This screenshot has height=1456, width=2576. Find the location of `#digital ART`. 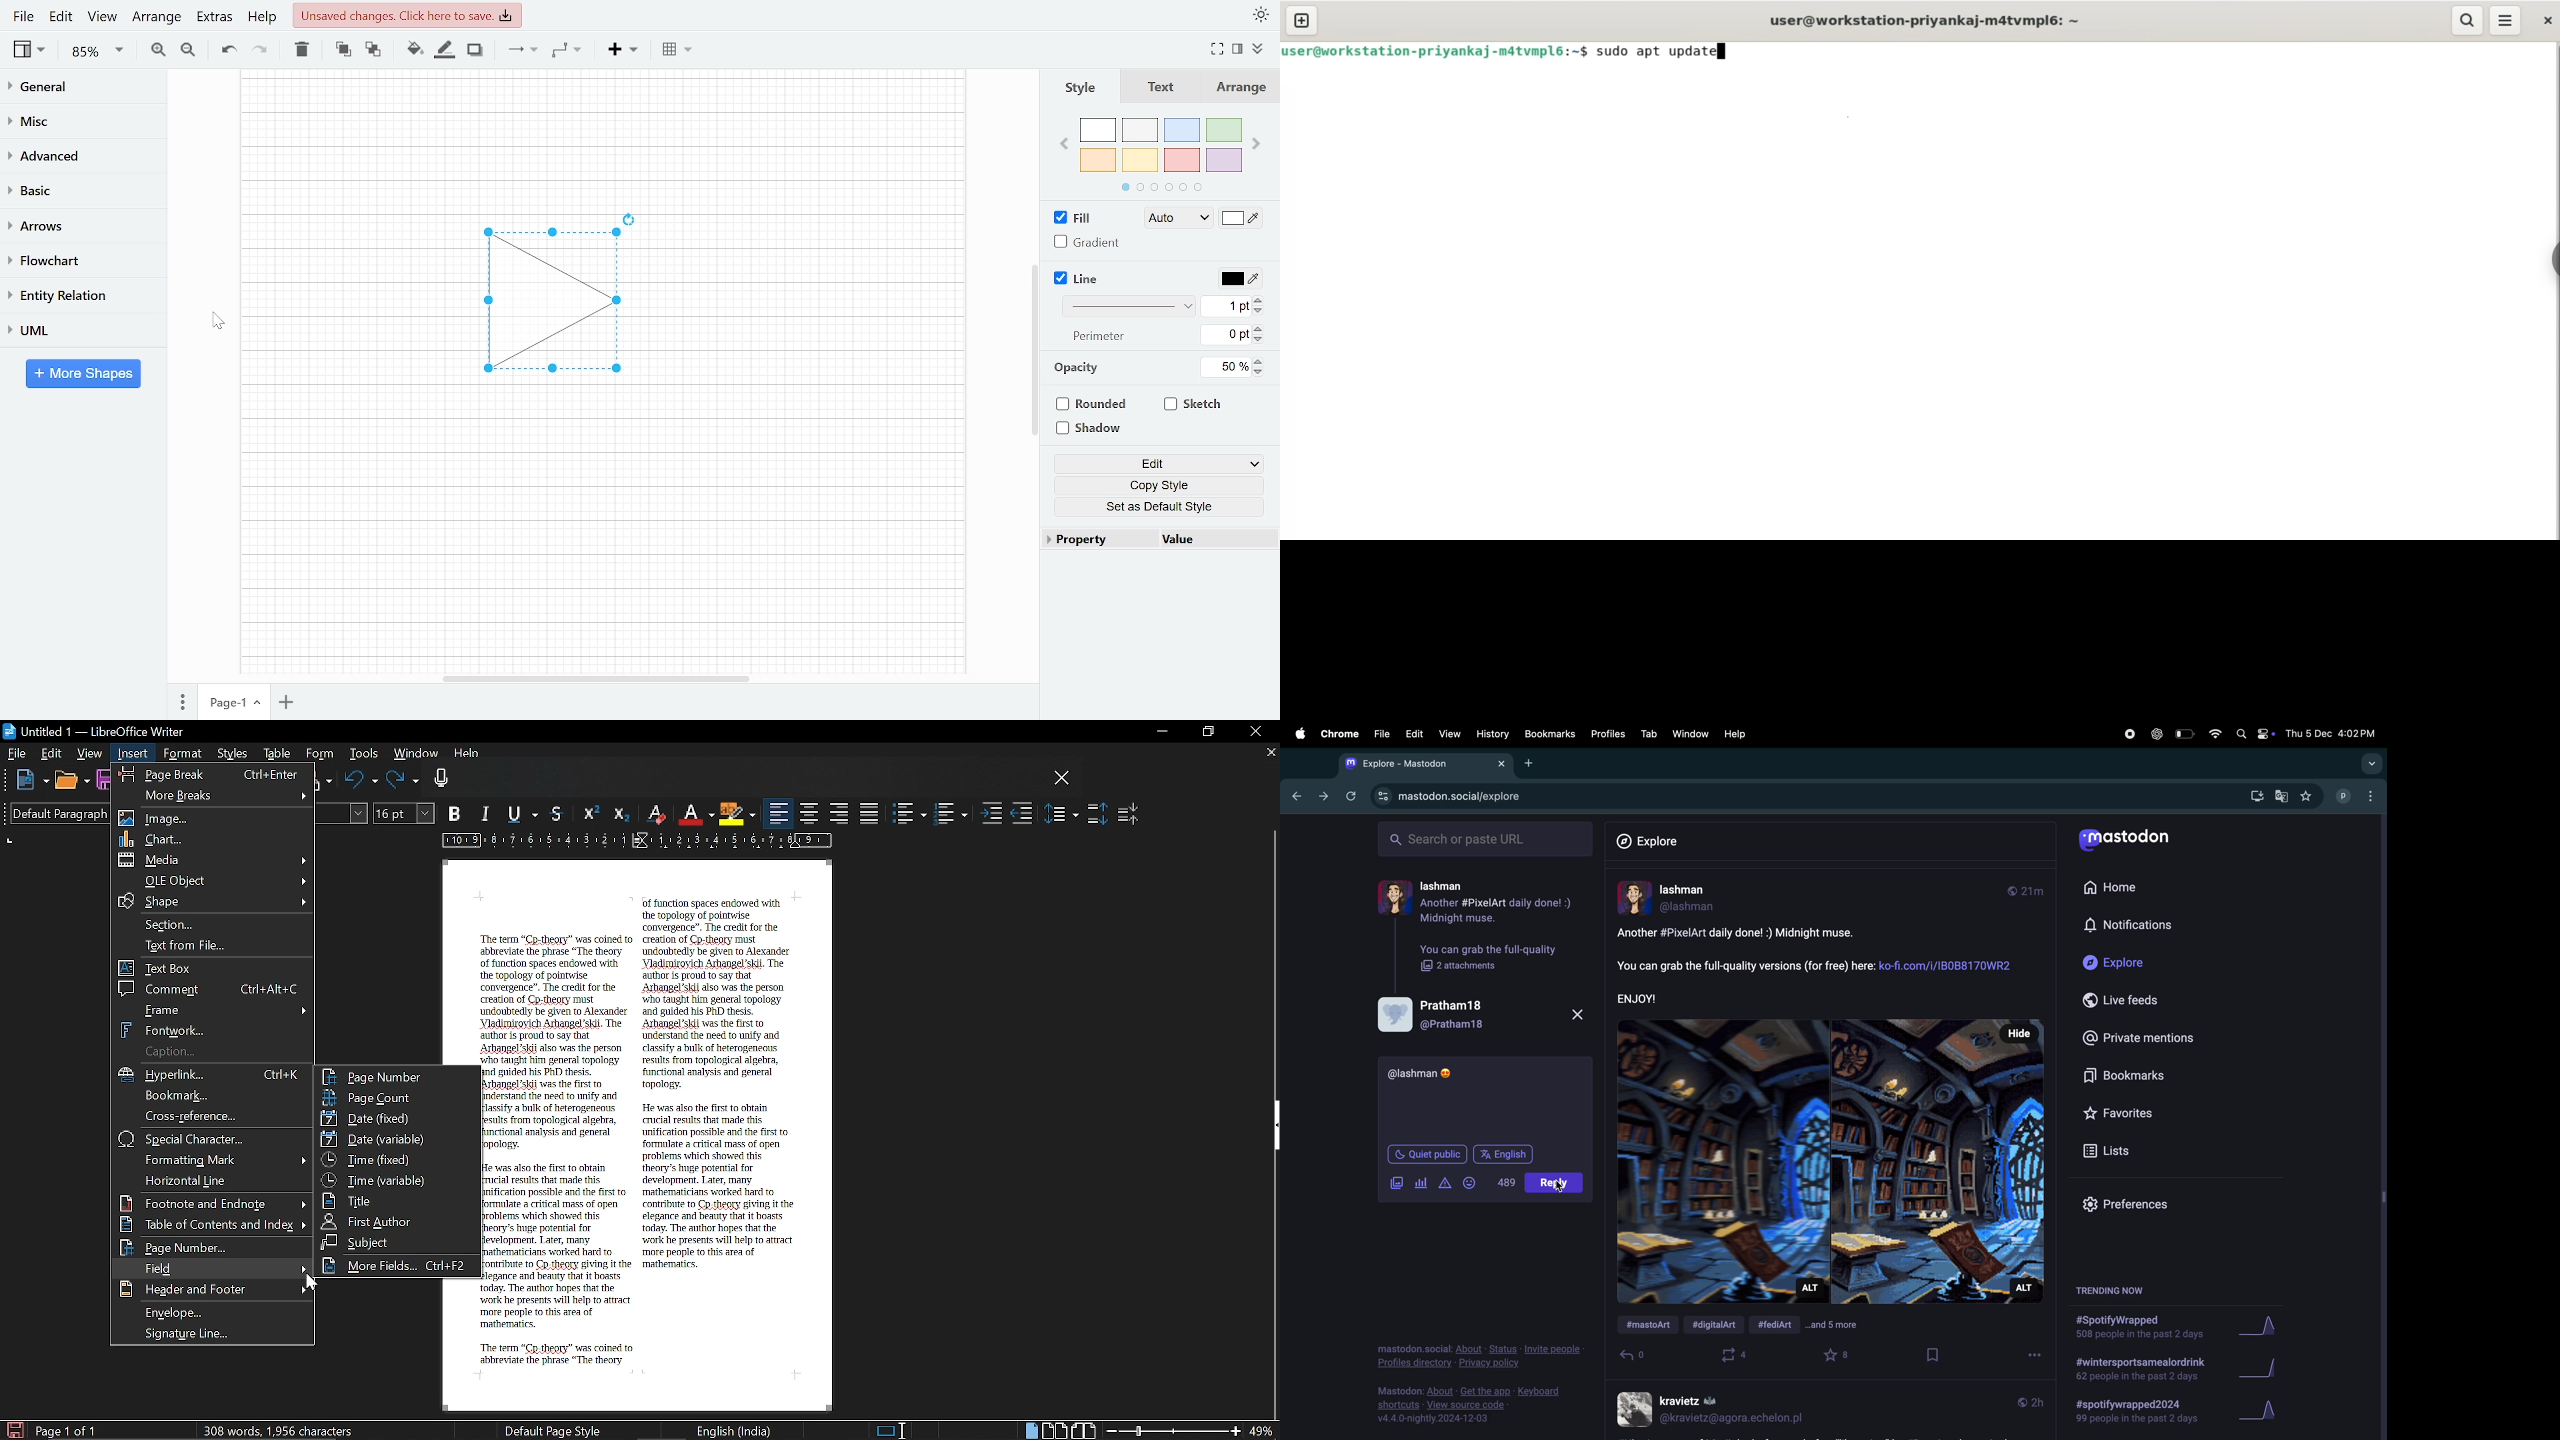

#digital ART is located at coordinates (1719, 1326).